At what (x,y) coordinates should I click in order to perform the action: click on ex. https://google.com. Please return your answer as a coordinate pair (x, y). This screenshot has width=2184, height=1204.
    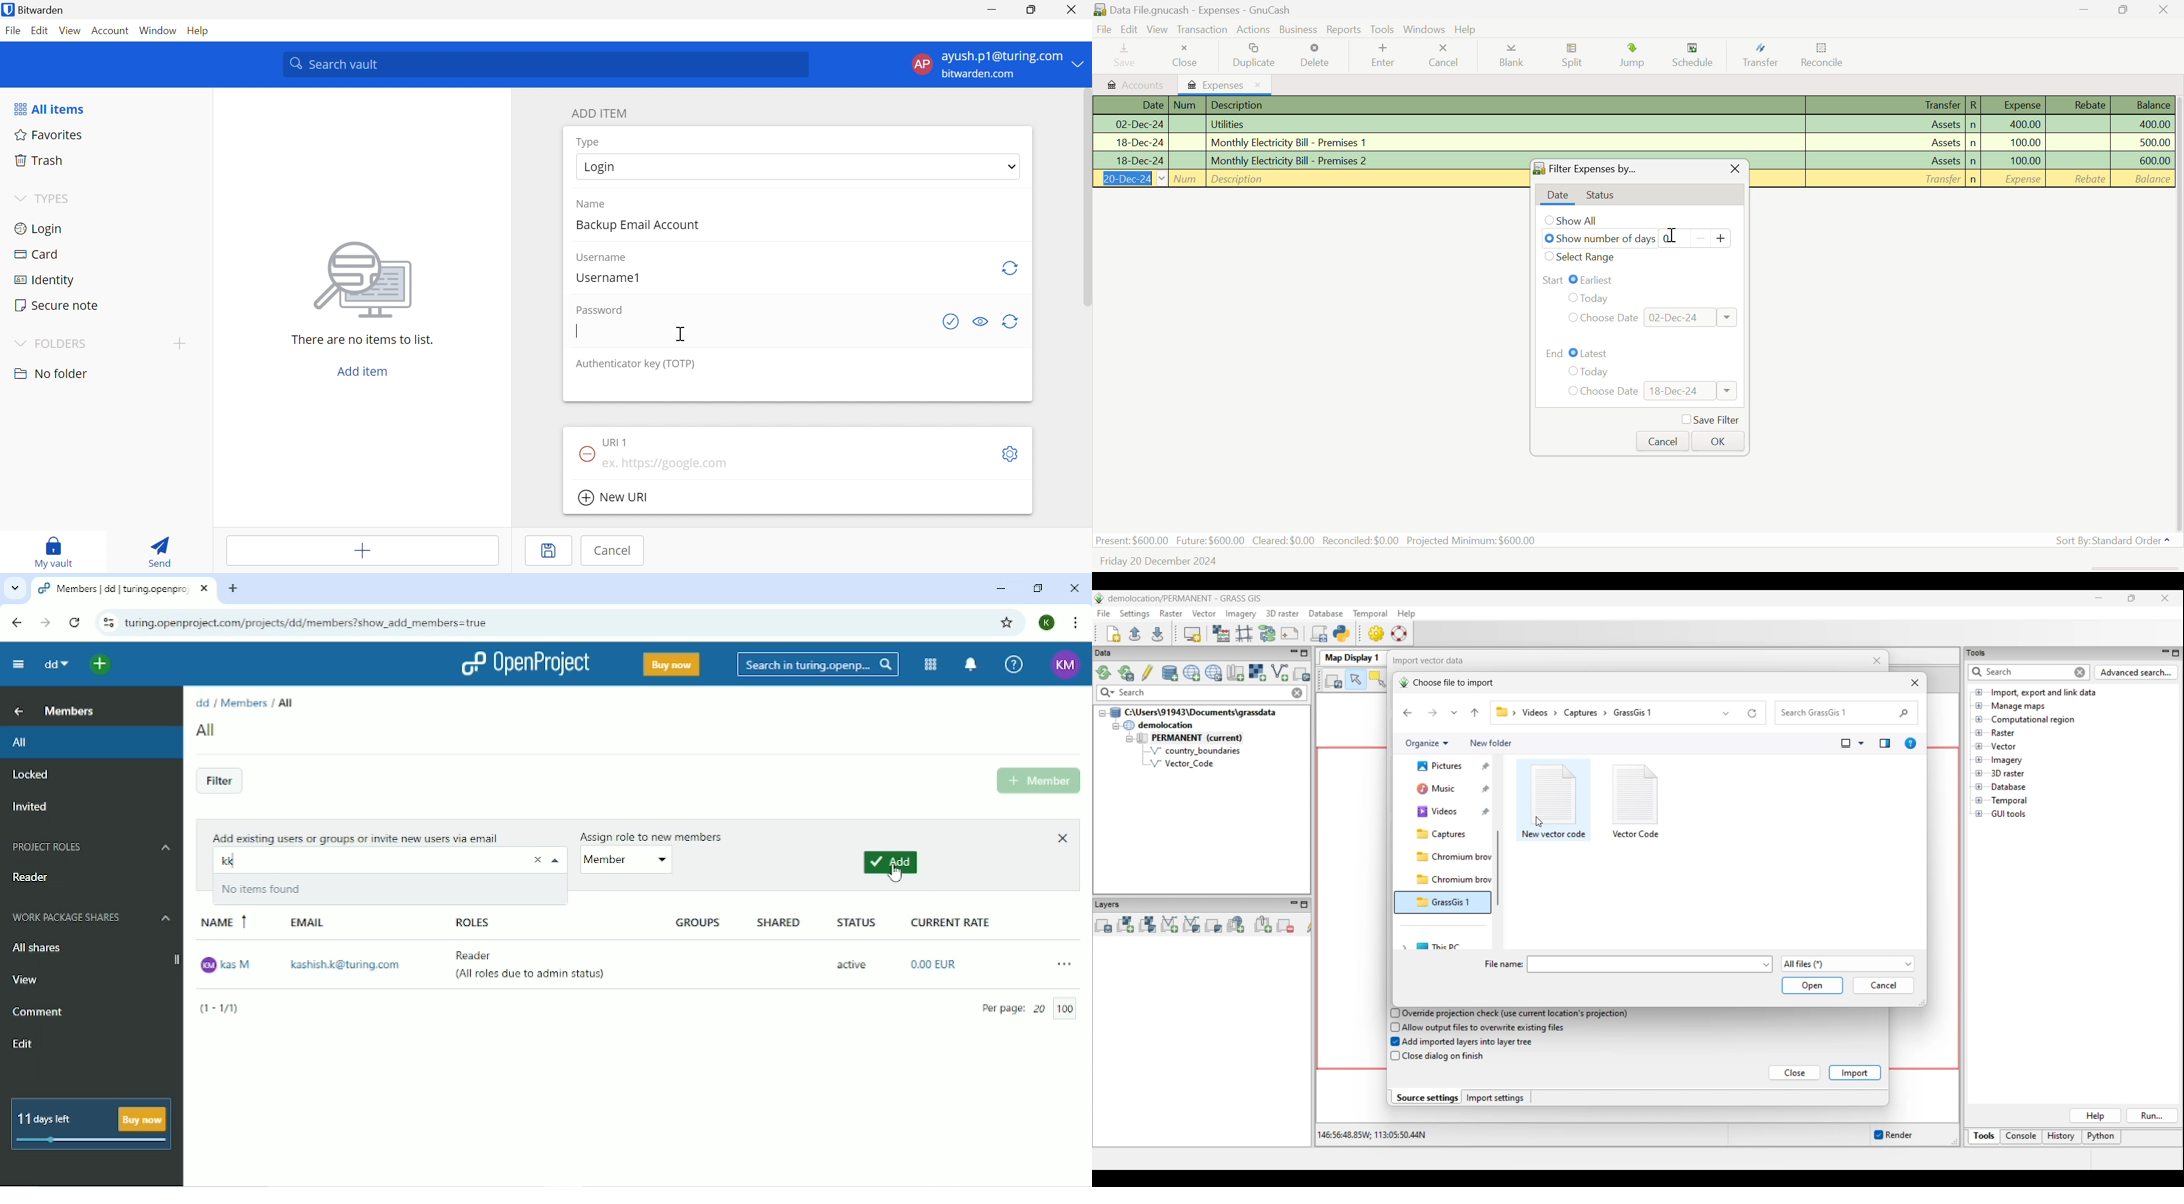
    Looking at the image, I should click on (665, 464).